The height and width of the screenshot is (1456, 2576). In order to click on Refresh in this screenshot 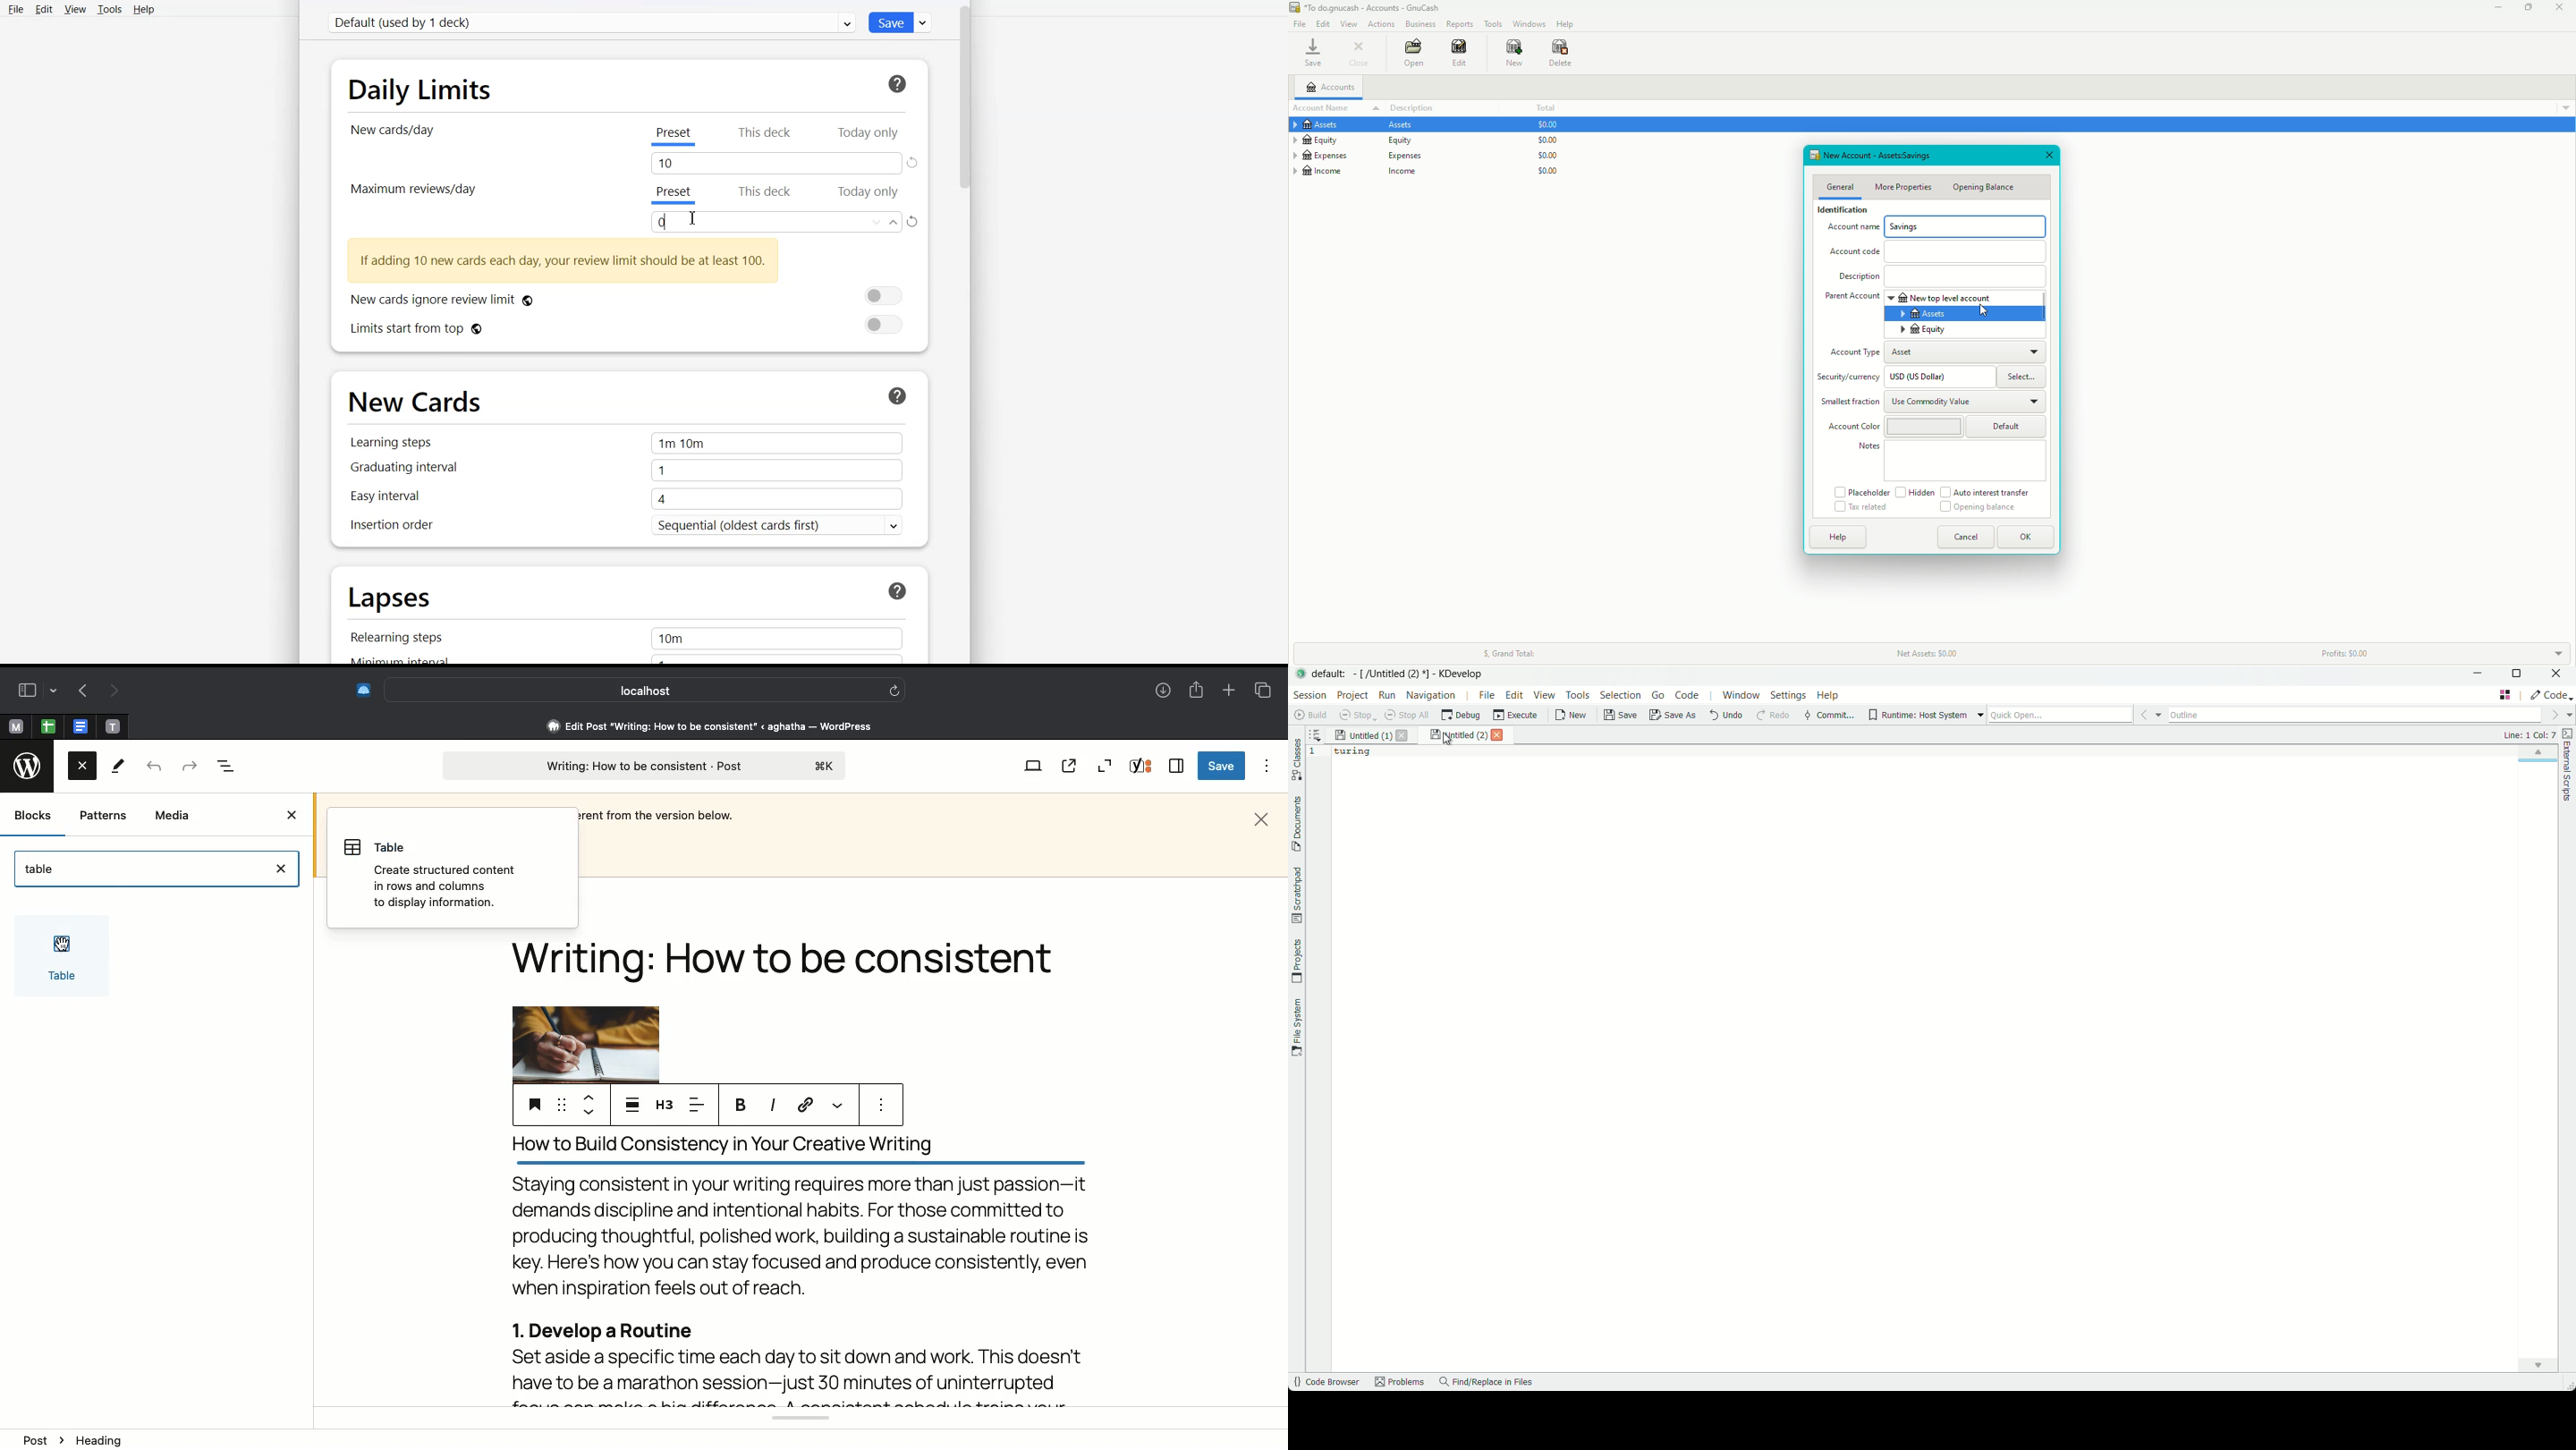, I will do `click(914, 164)`.